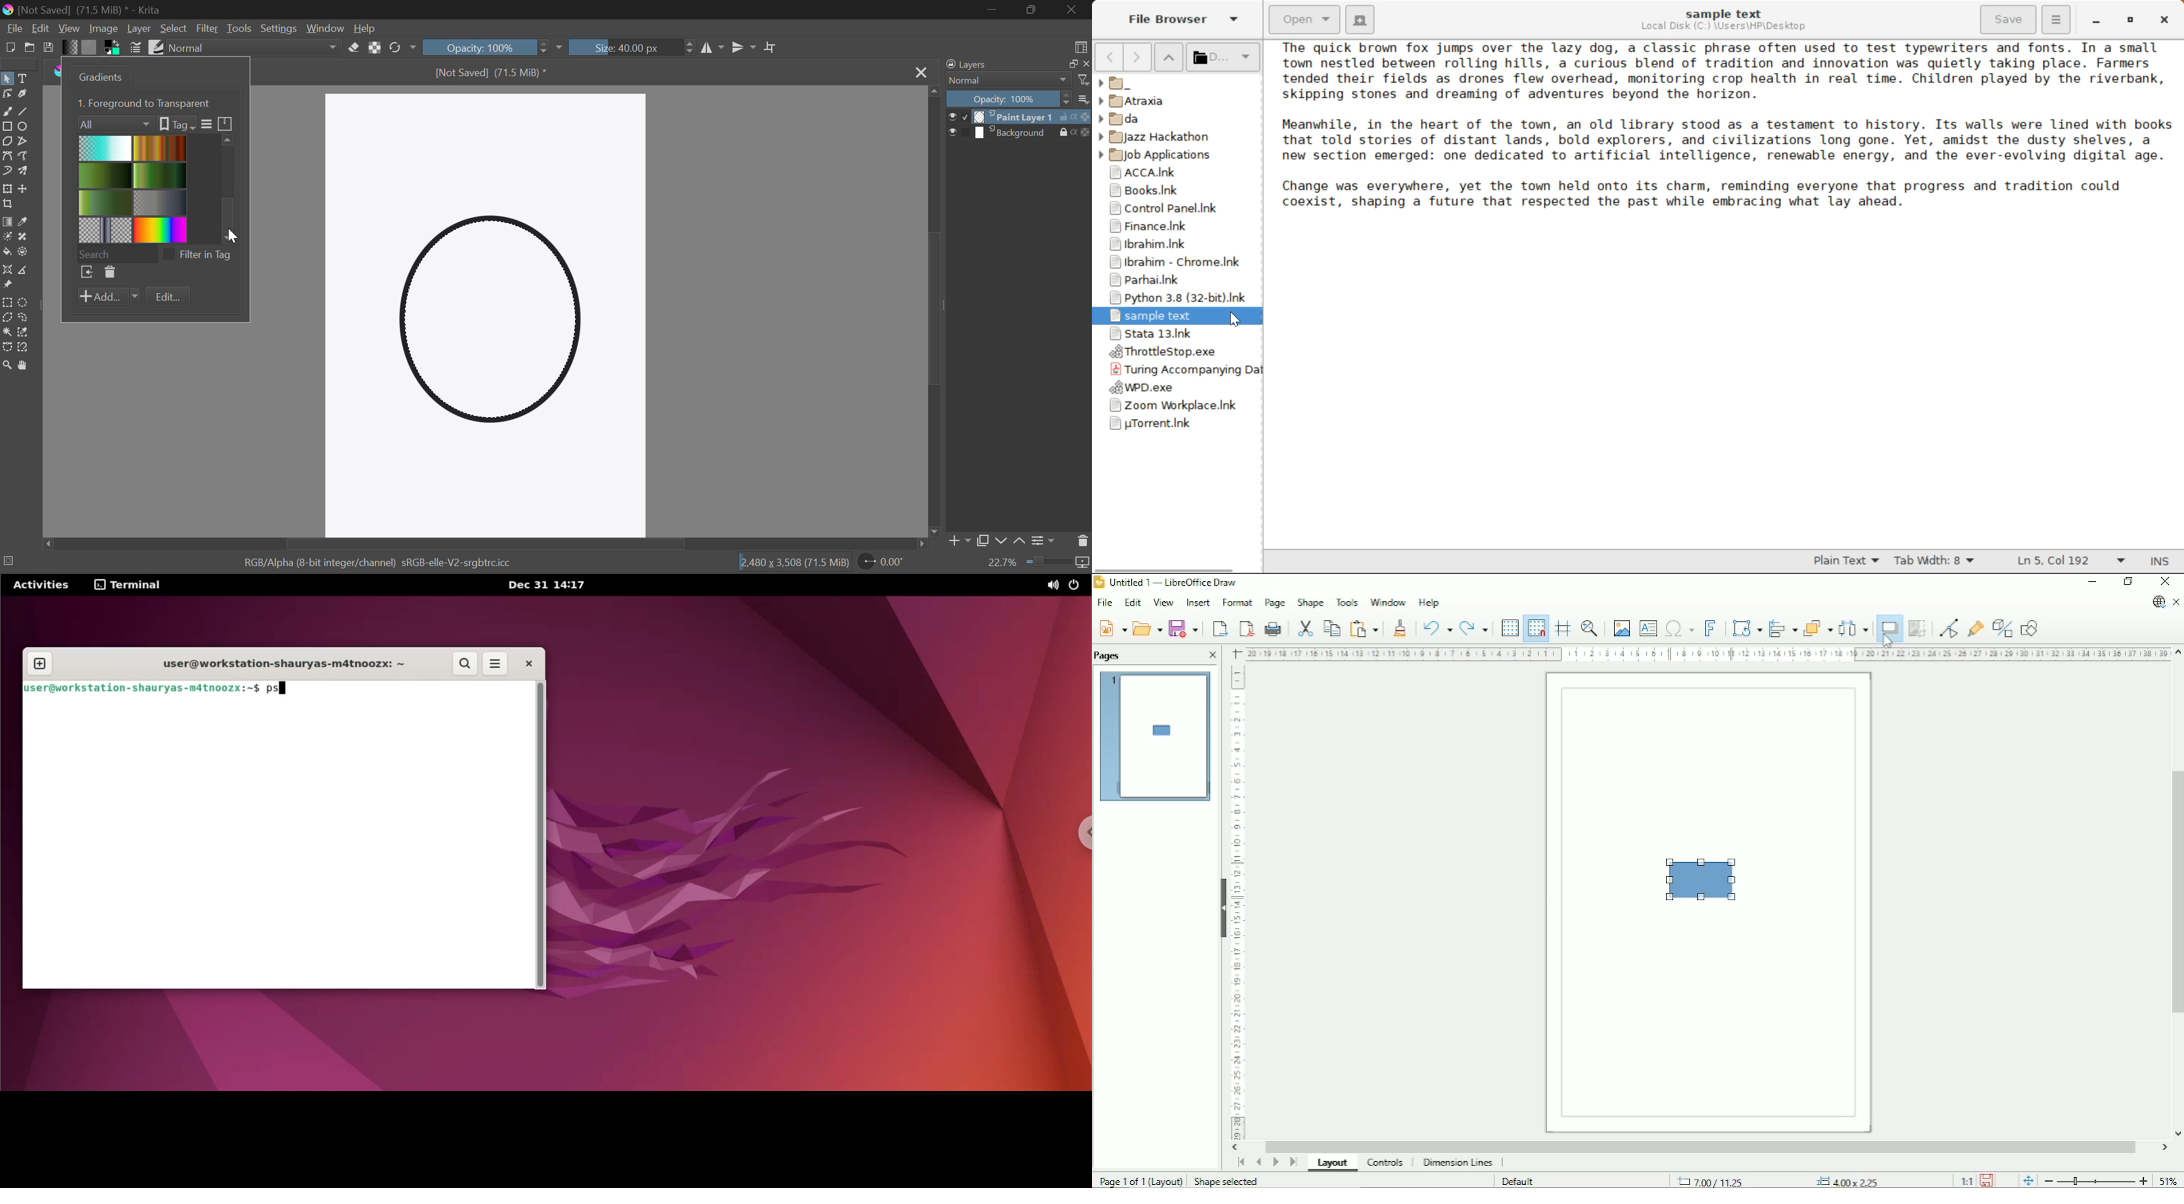 The image size is (2184, 1204). I want to click on Rectangle Selection, so click(9, 301).